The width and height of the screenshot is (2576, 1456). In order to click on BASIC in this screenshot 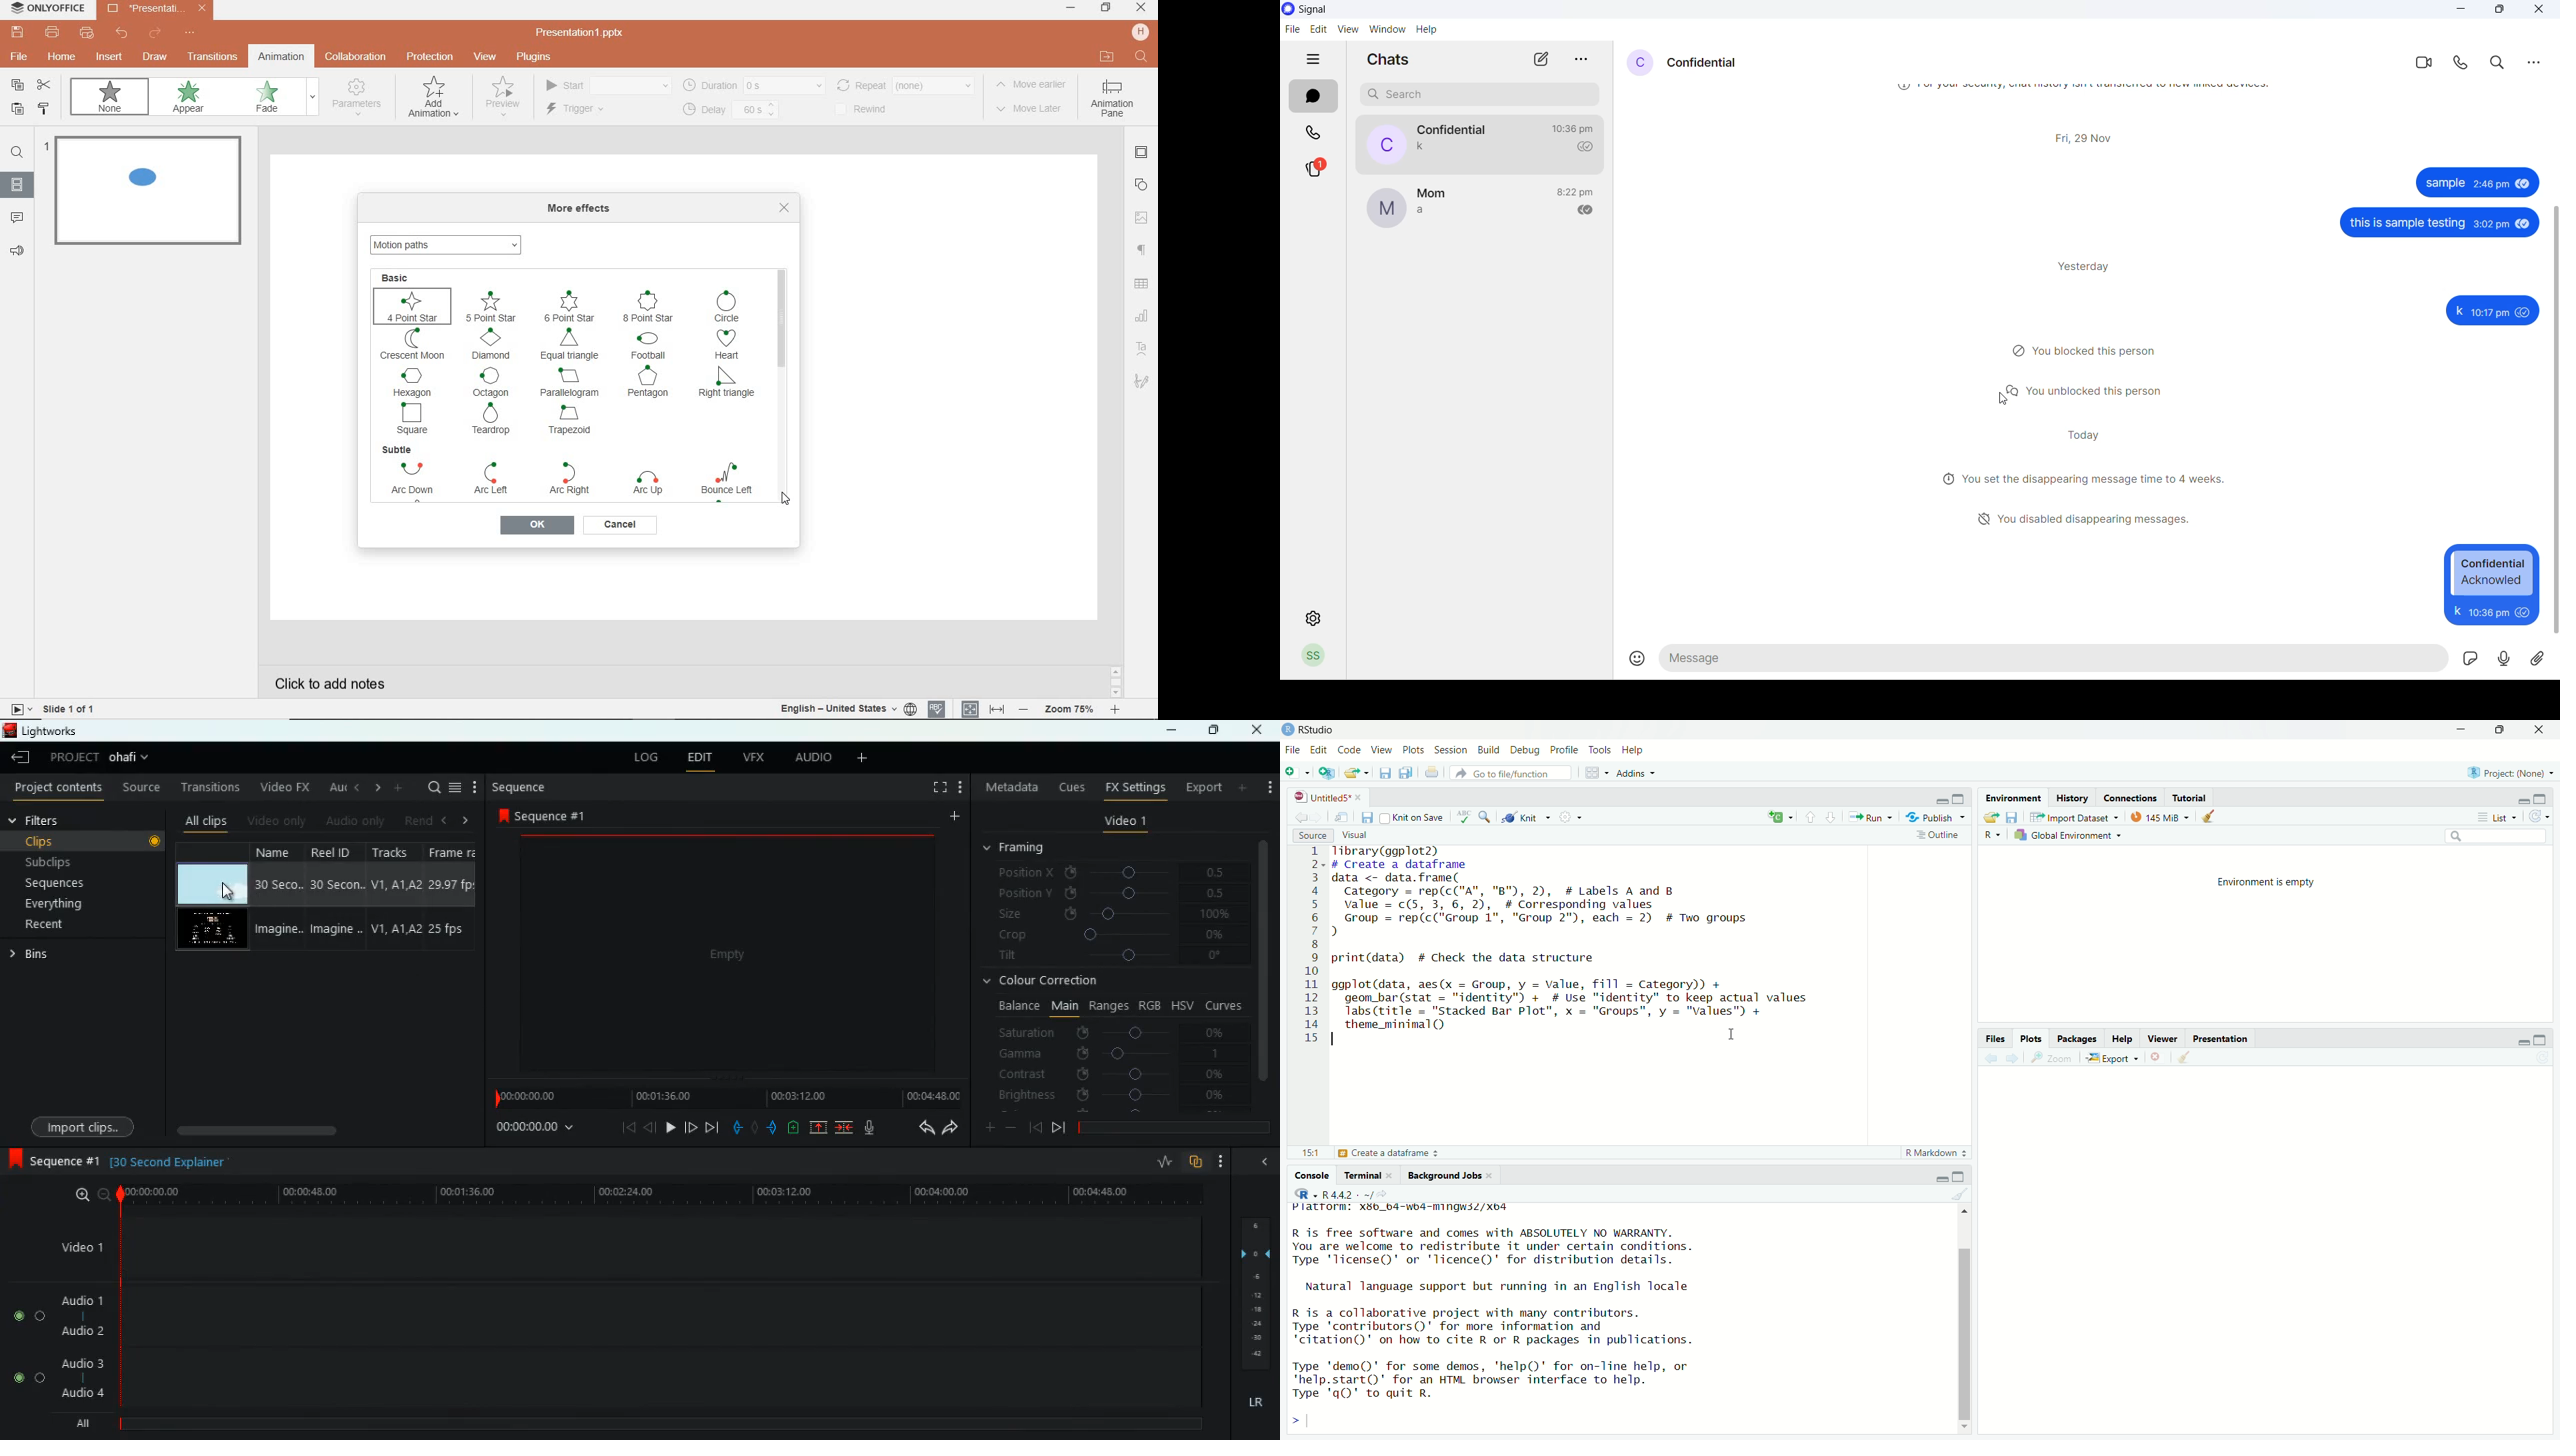, I will do `click(397, 277)`.